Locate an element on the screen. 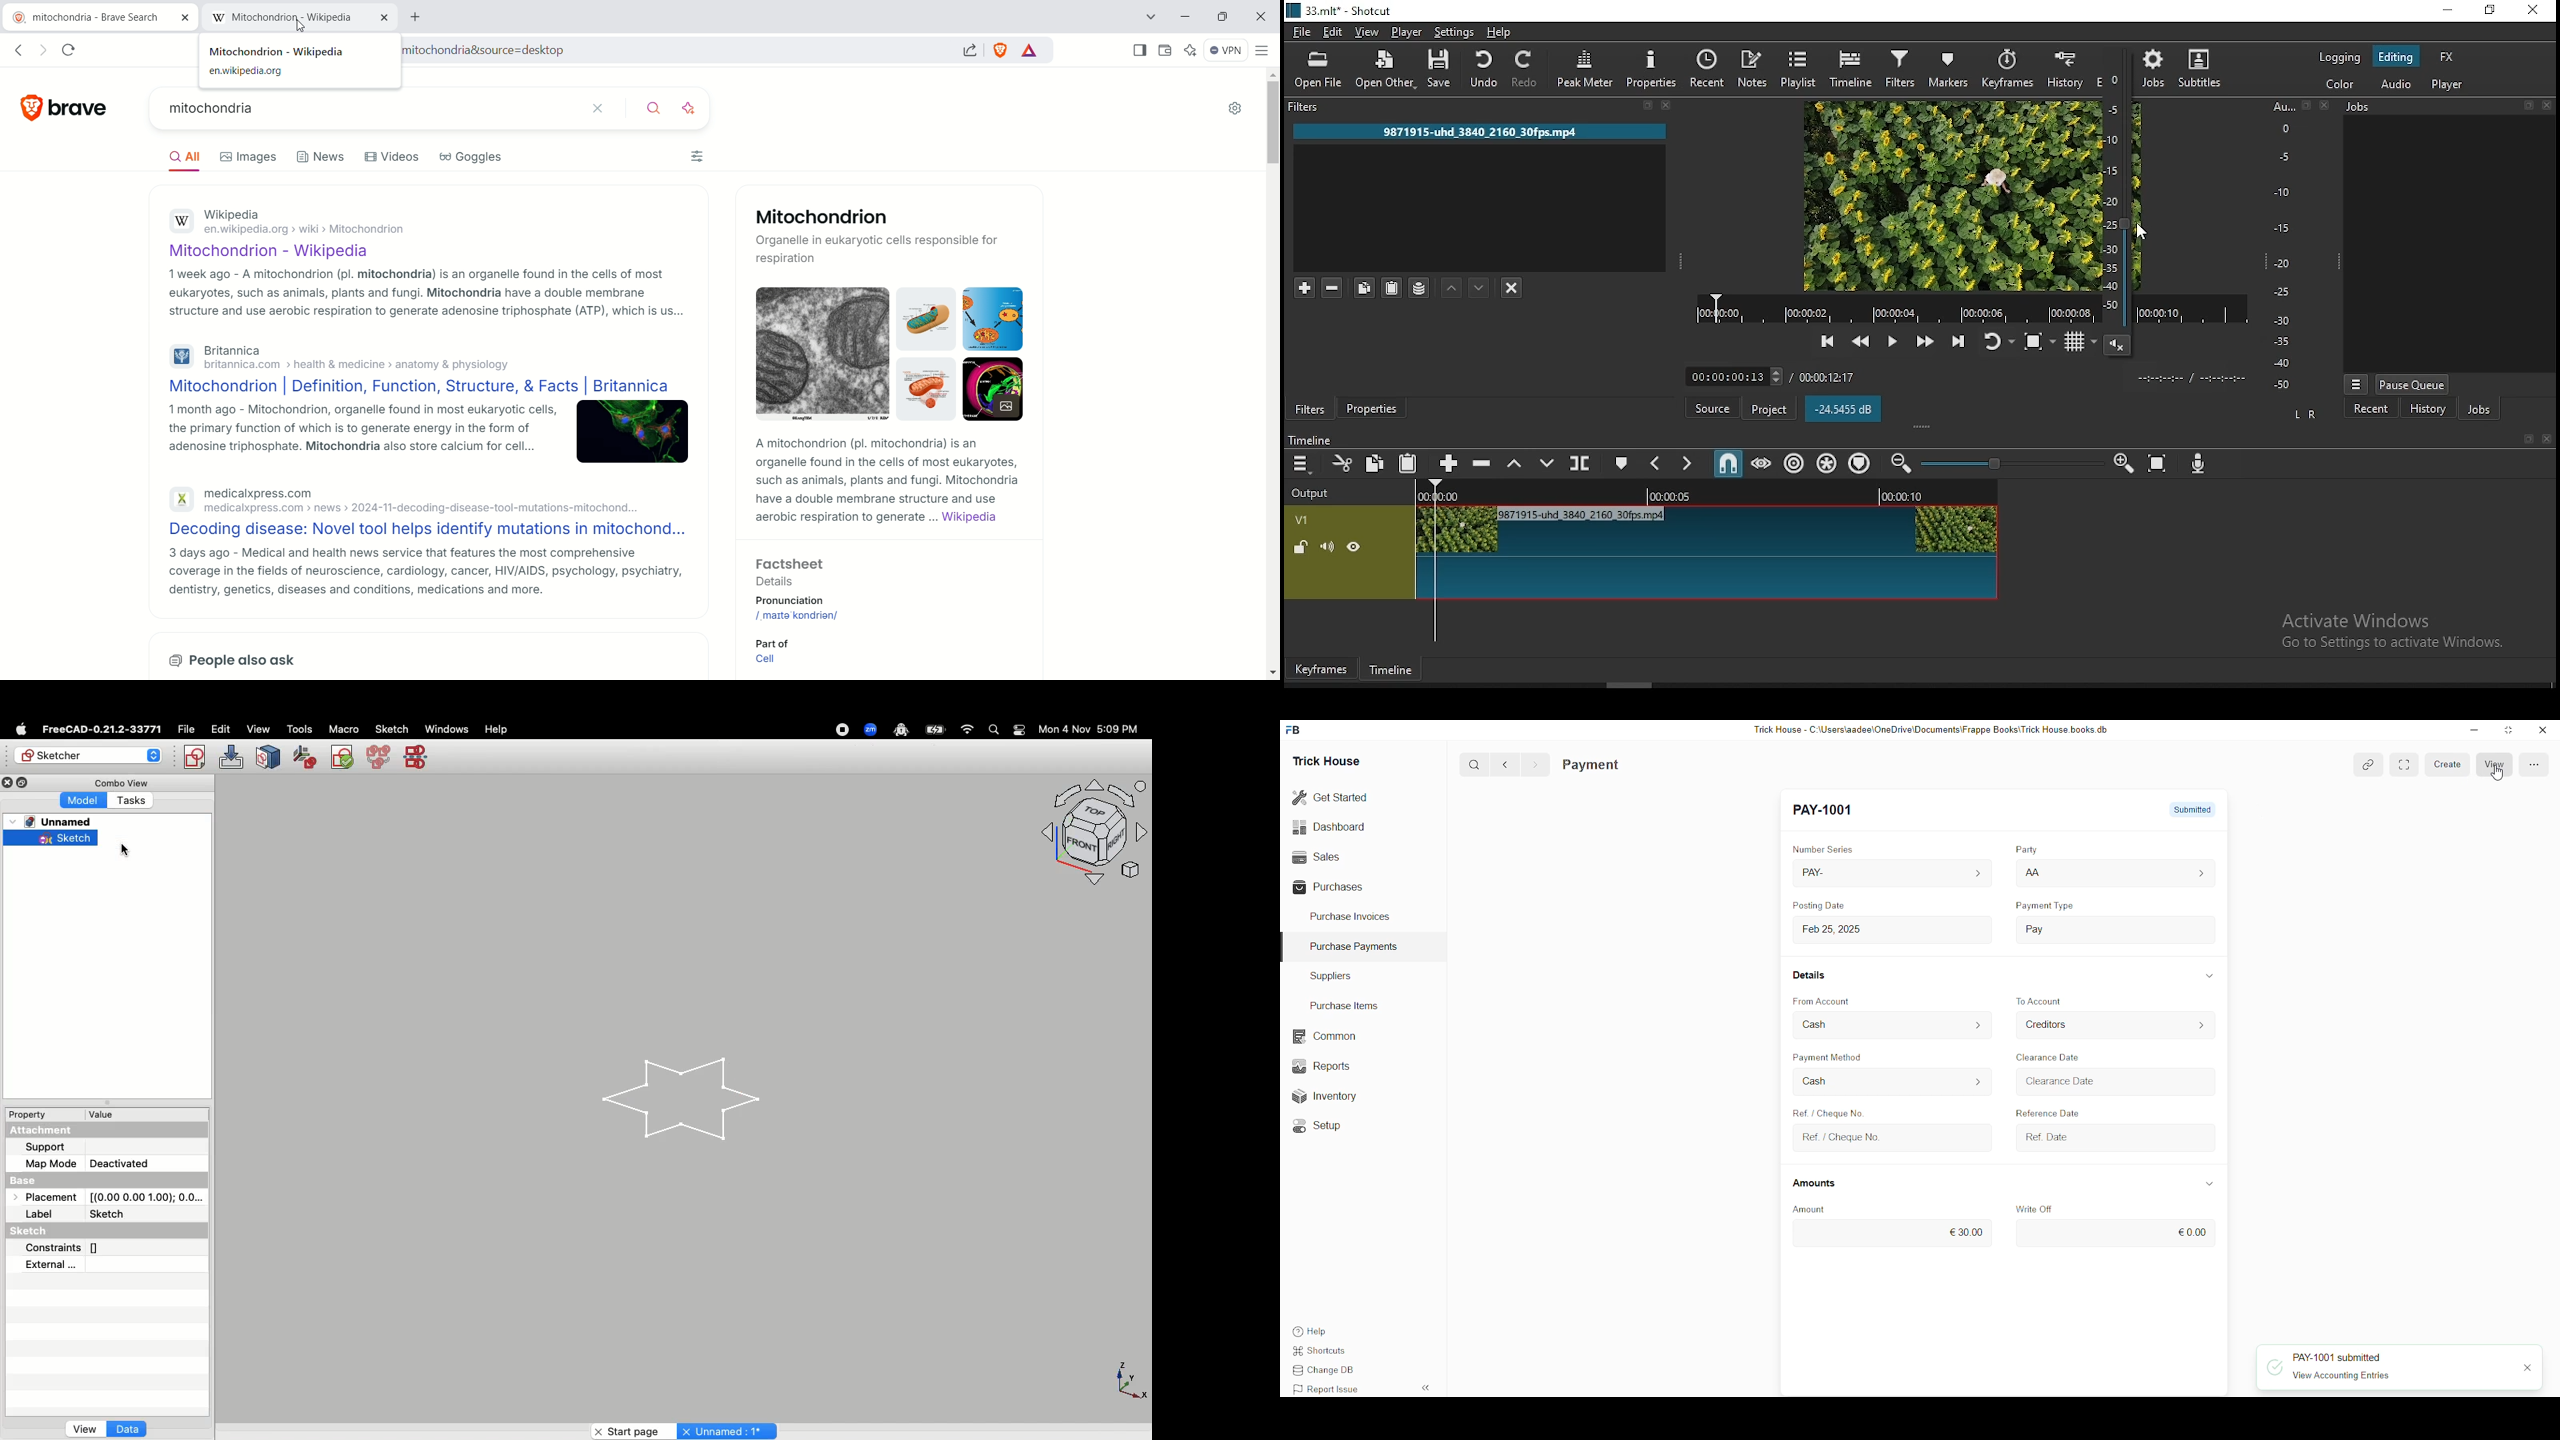  Inventory is located at coordinates (1332, 1099).